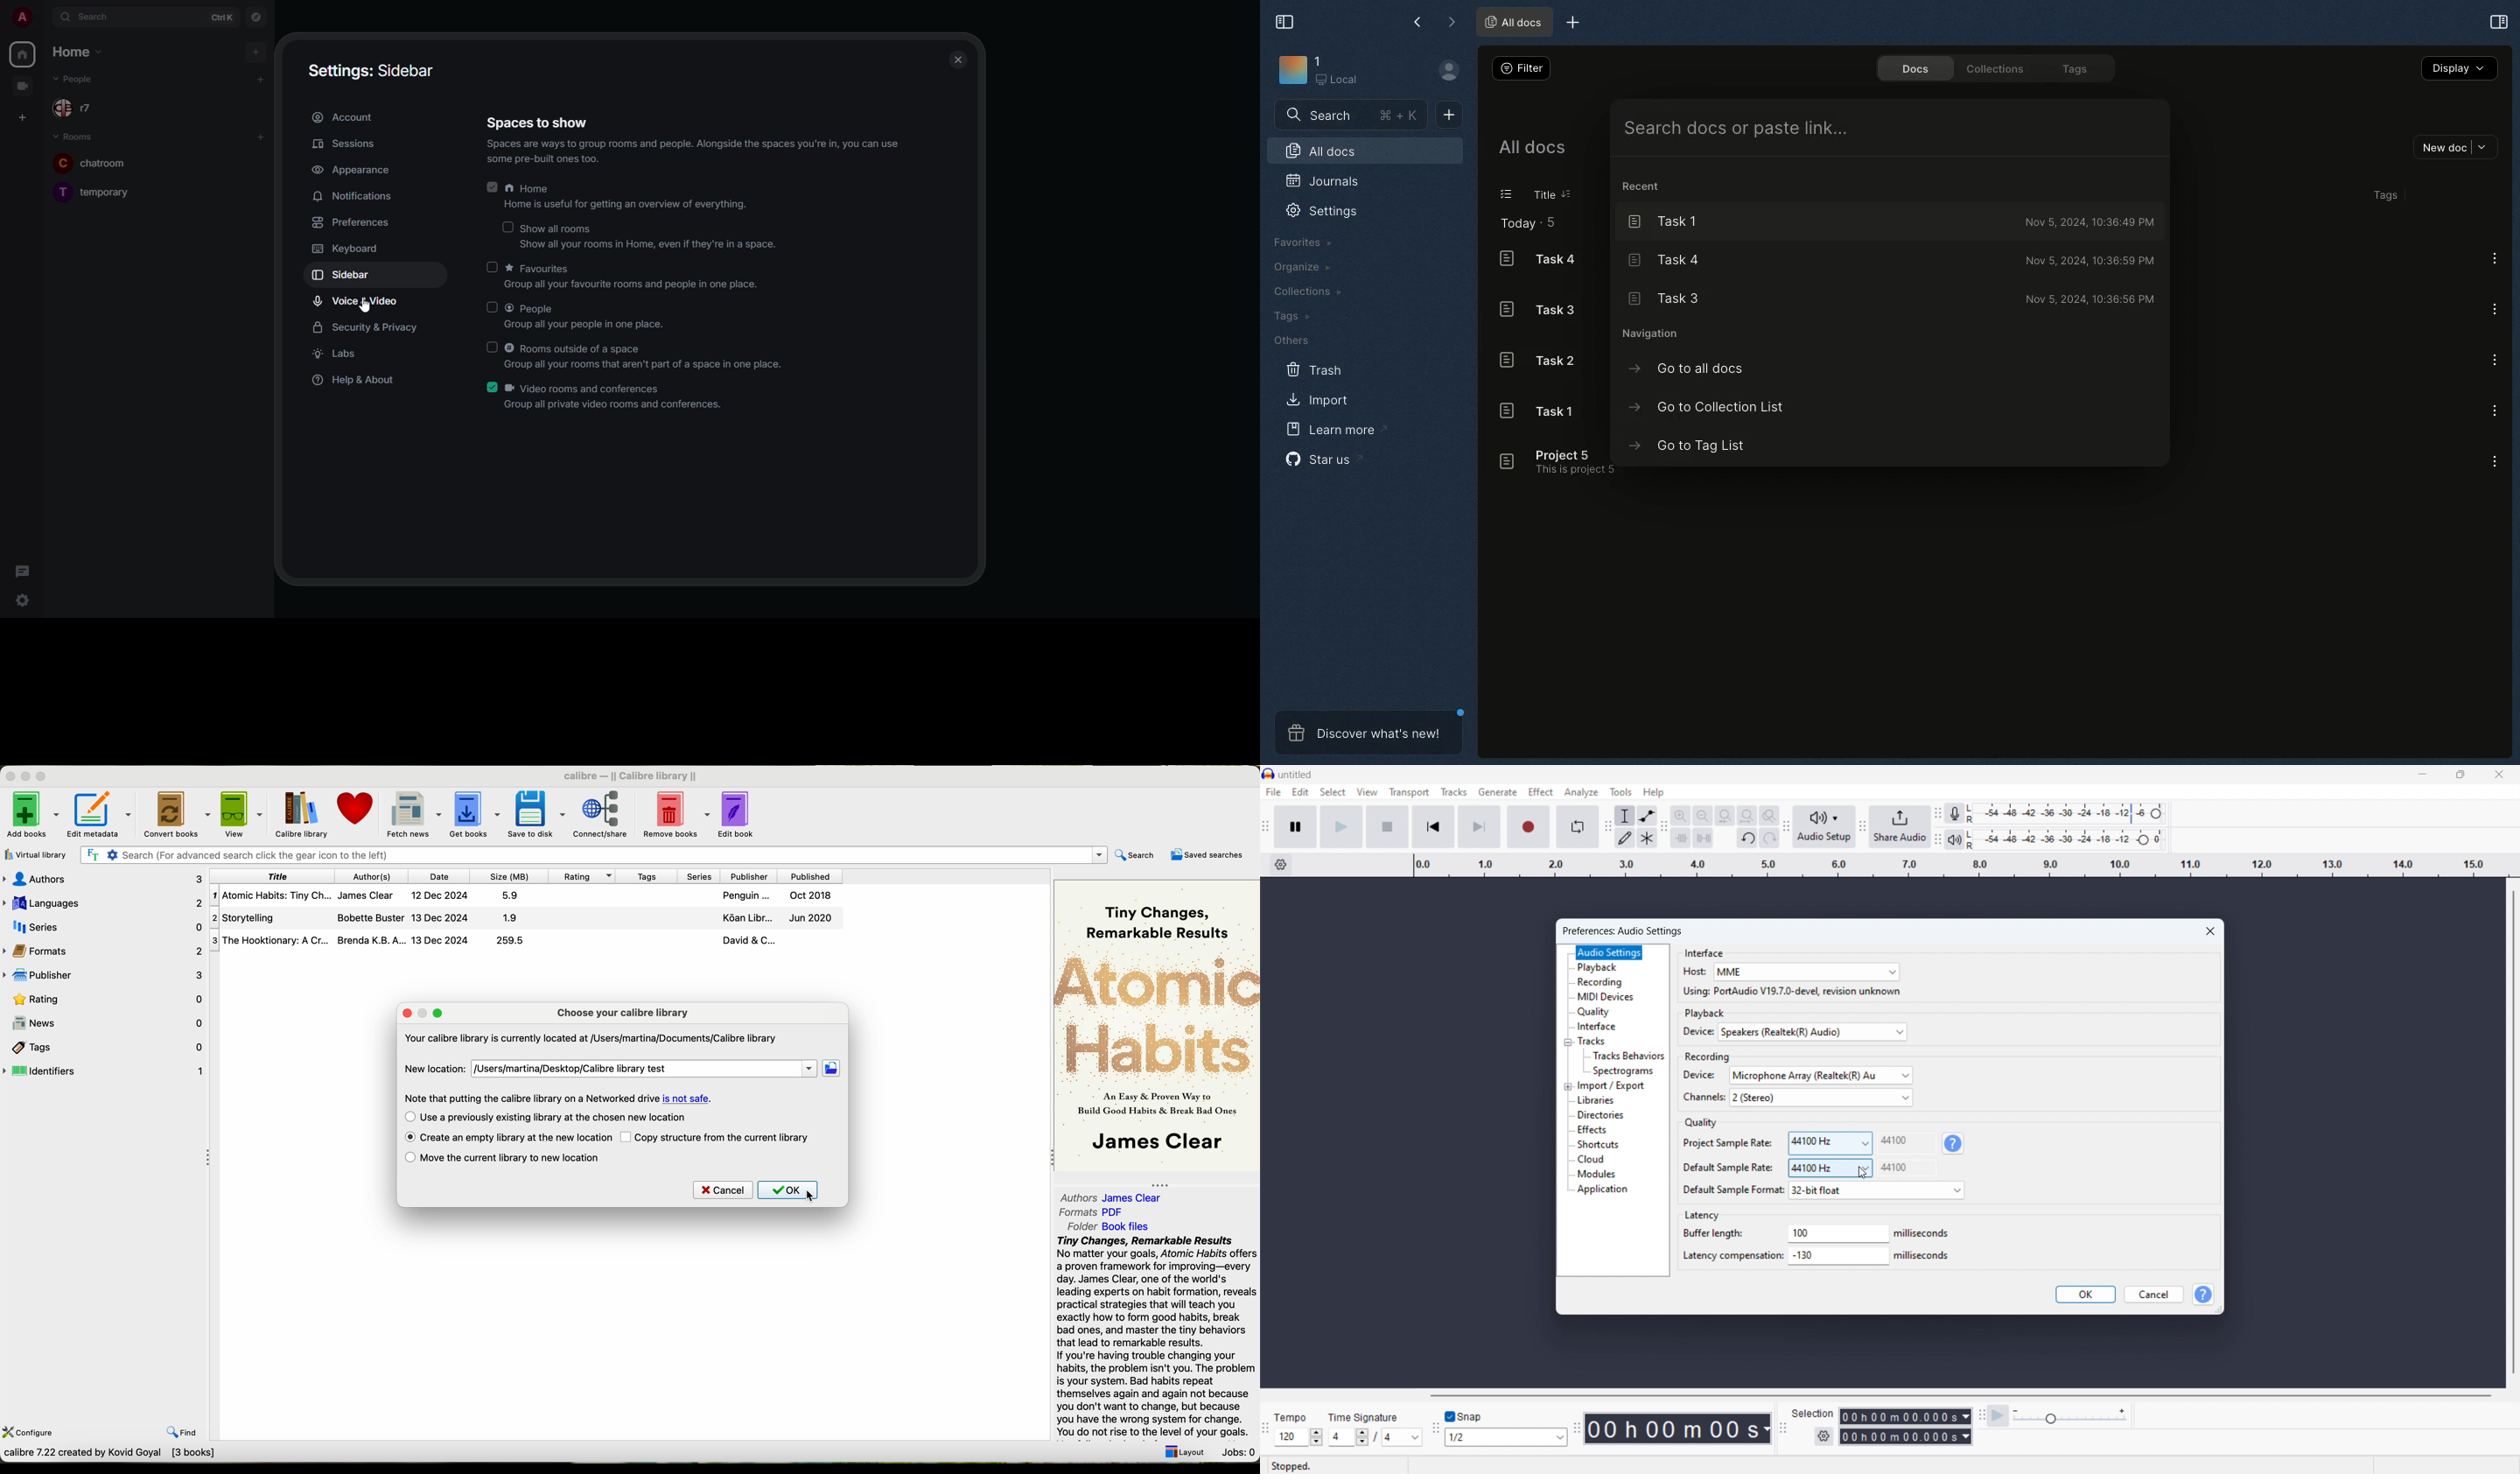 This screenshot has height=1484, width=2520. What do you see at coordinates (1298, 242) in the screenshot?
I see `Favorites` at bounding box center [1298, 242].